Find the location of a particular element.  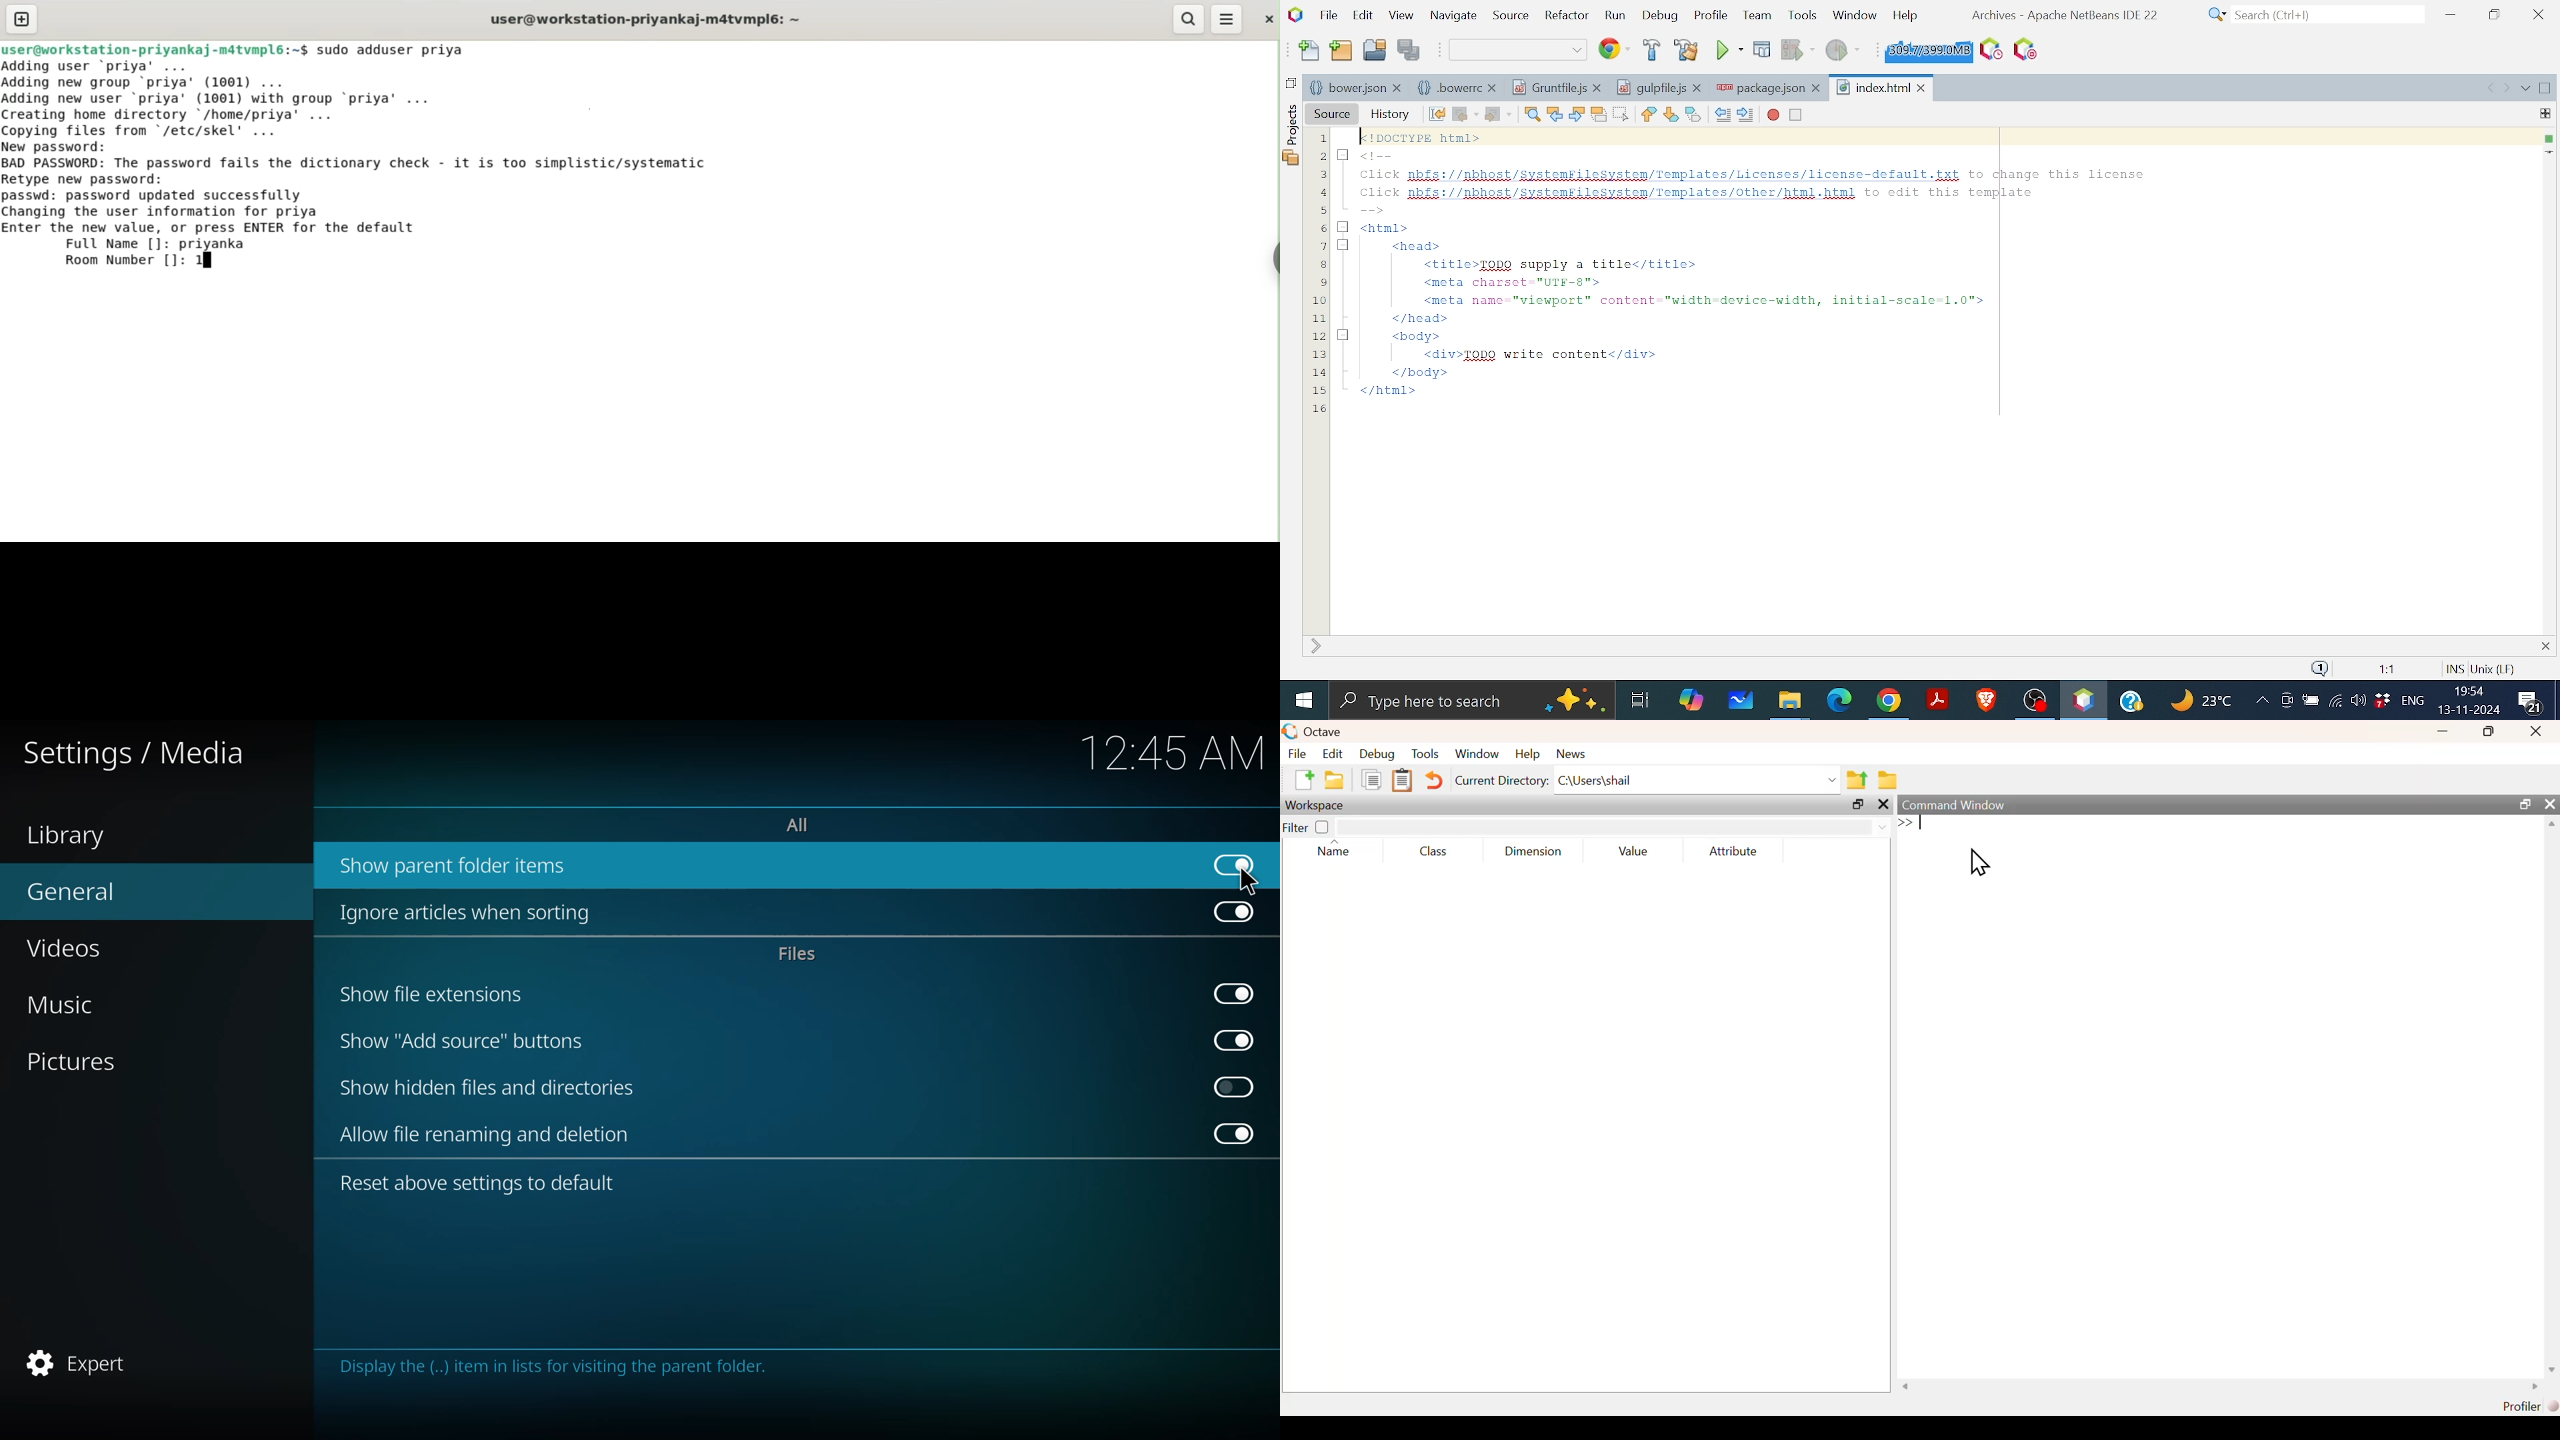

enabled is located at coordinates (1230, 1133).